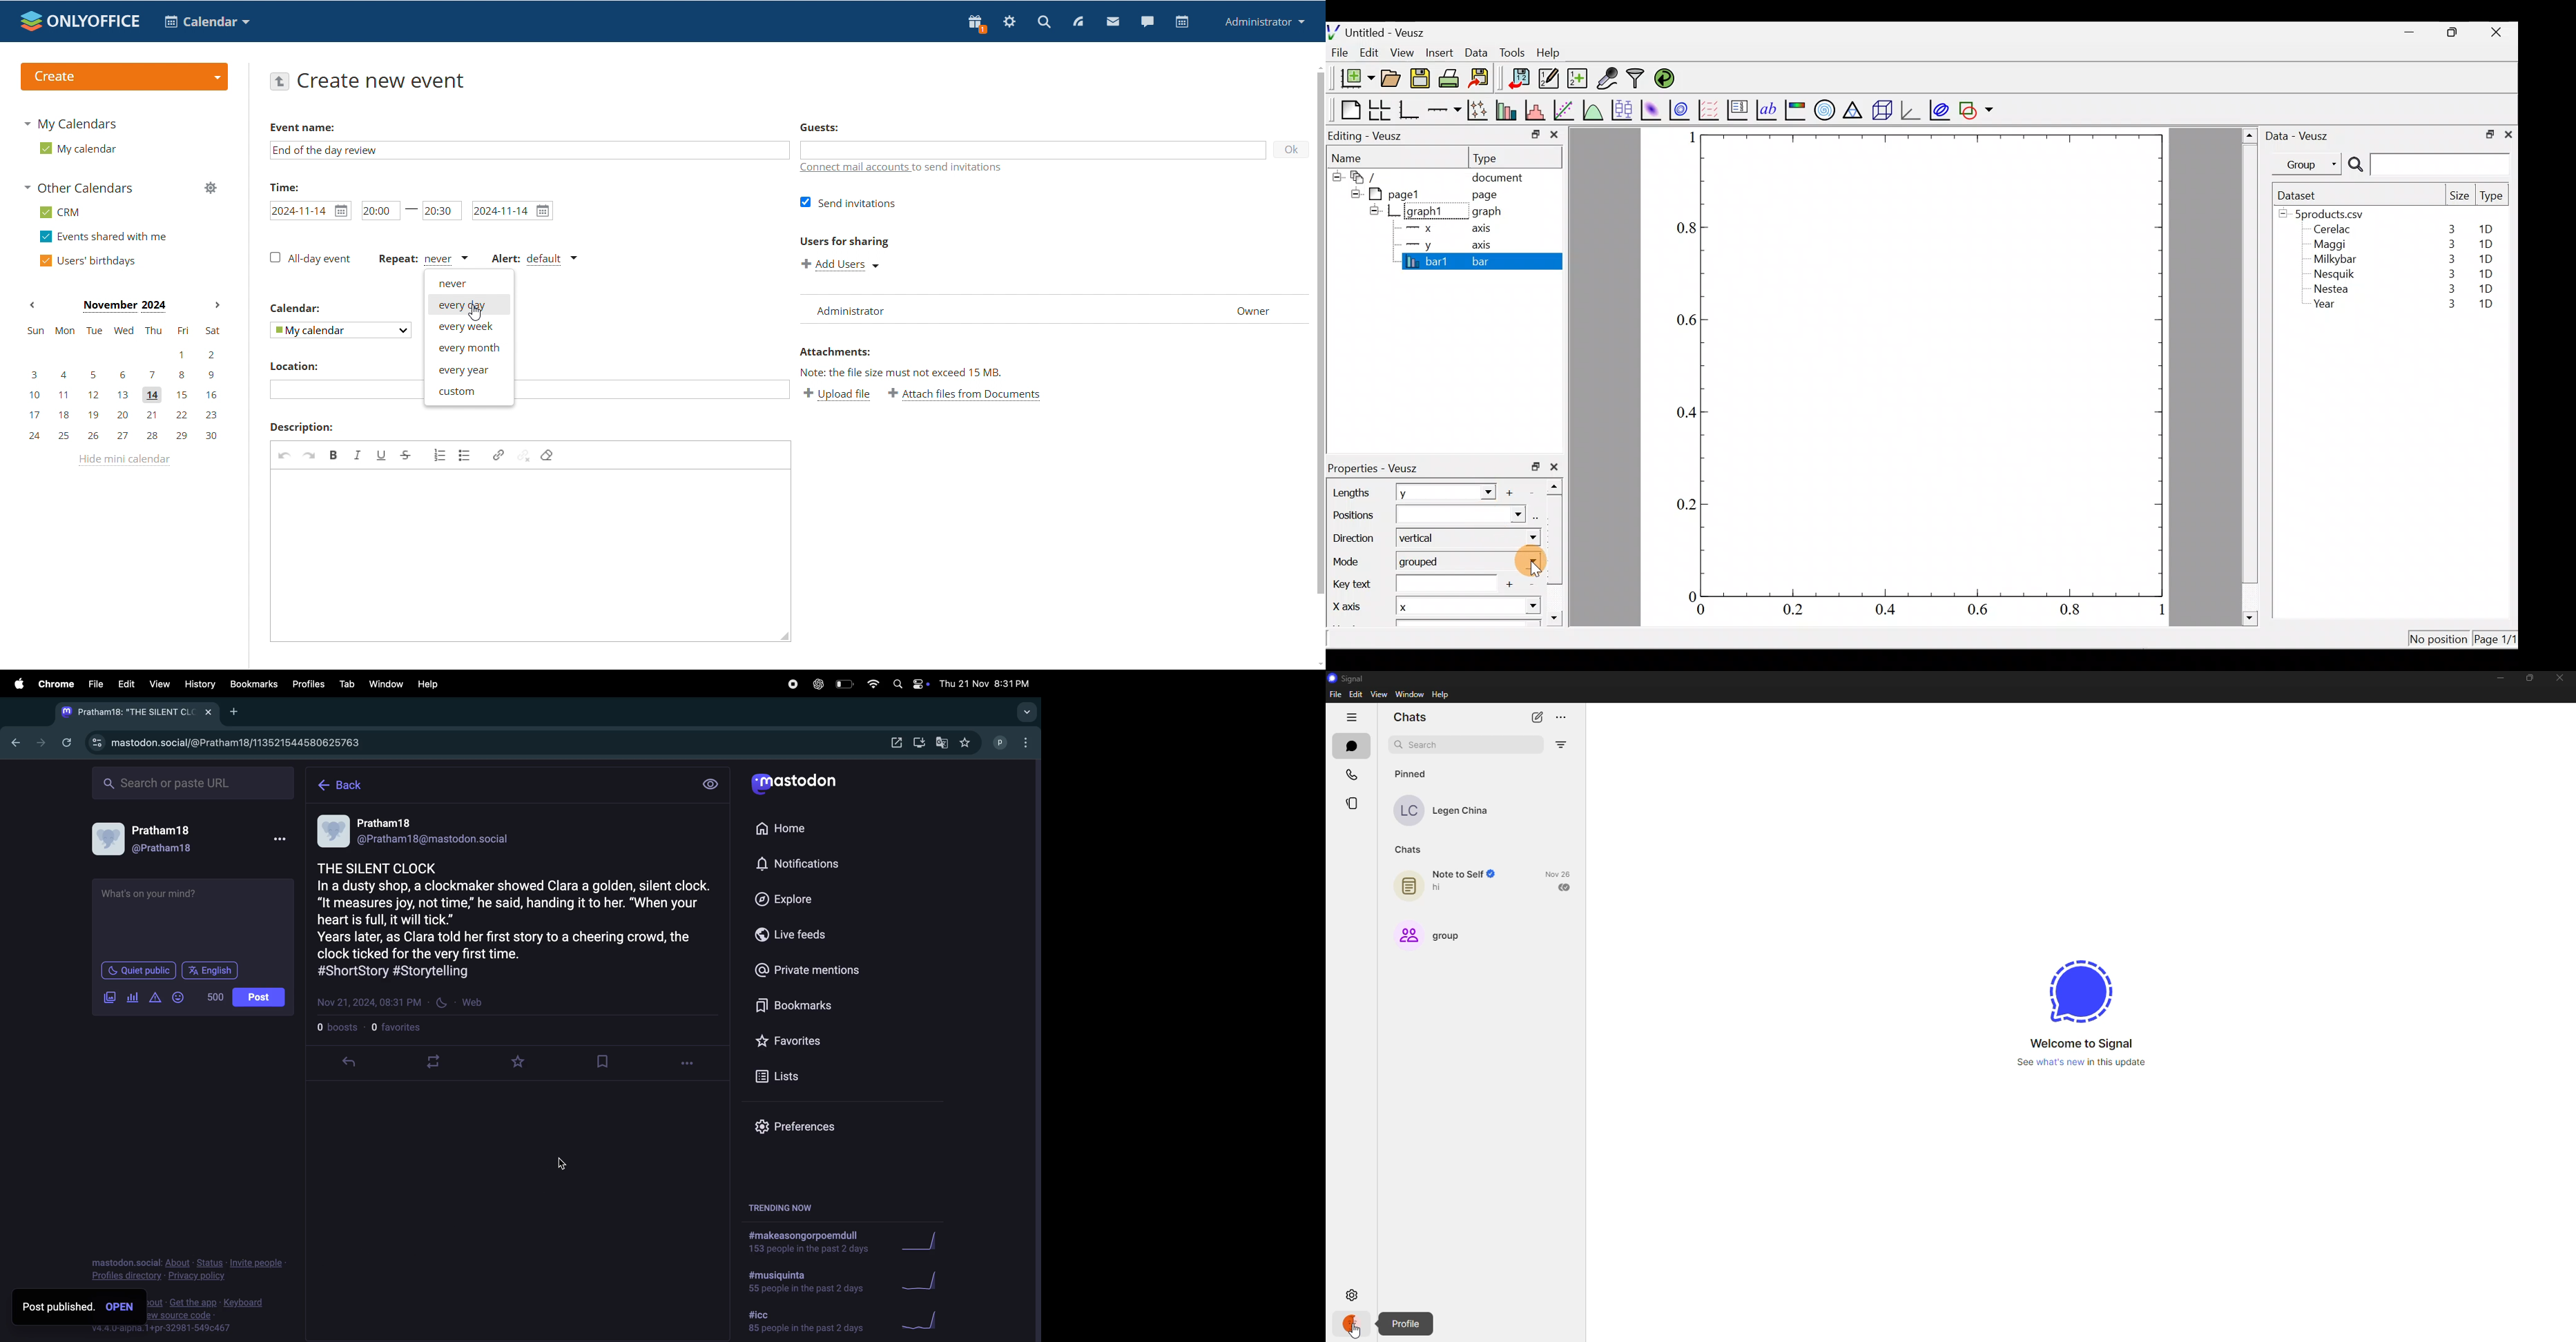 Image resolution: width=2576 pixels, height=1344 pixels. I want to click on 0, so click(1701, 611).